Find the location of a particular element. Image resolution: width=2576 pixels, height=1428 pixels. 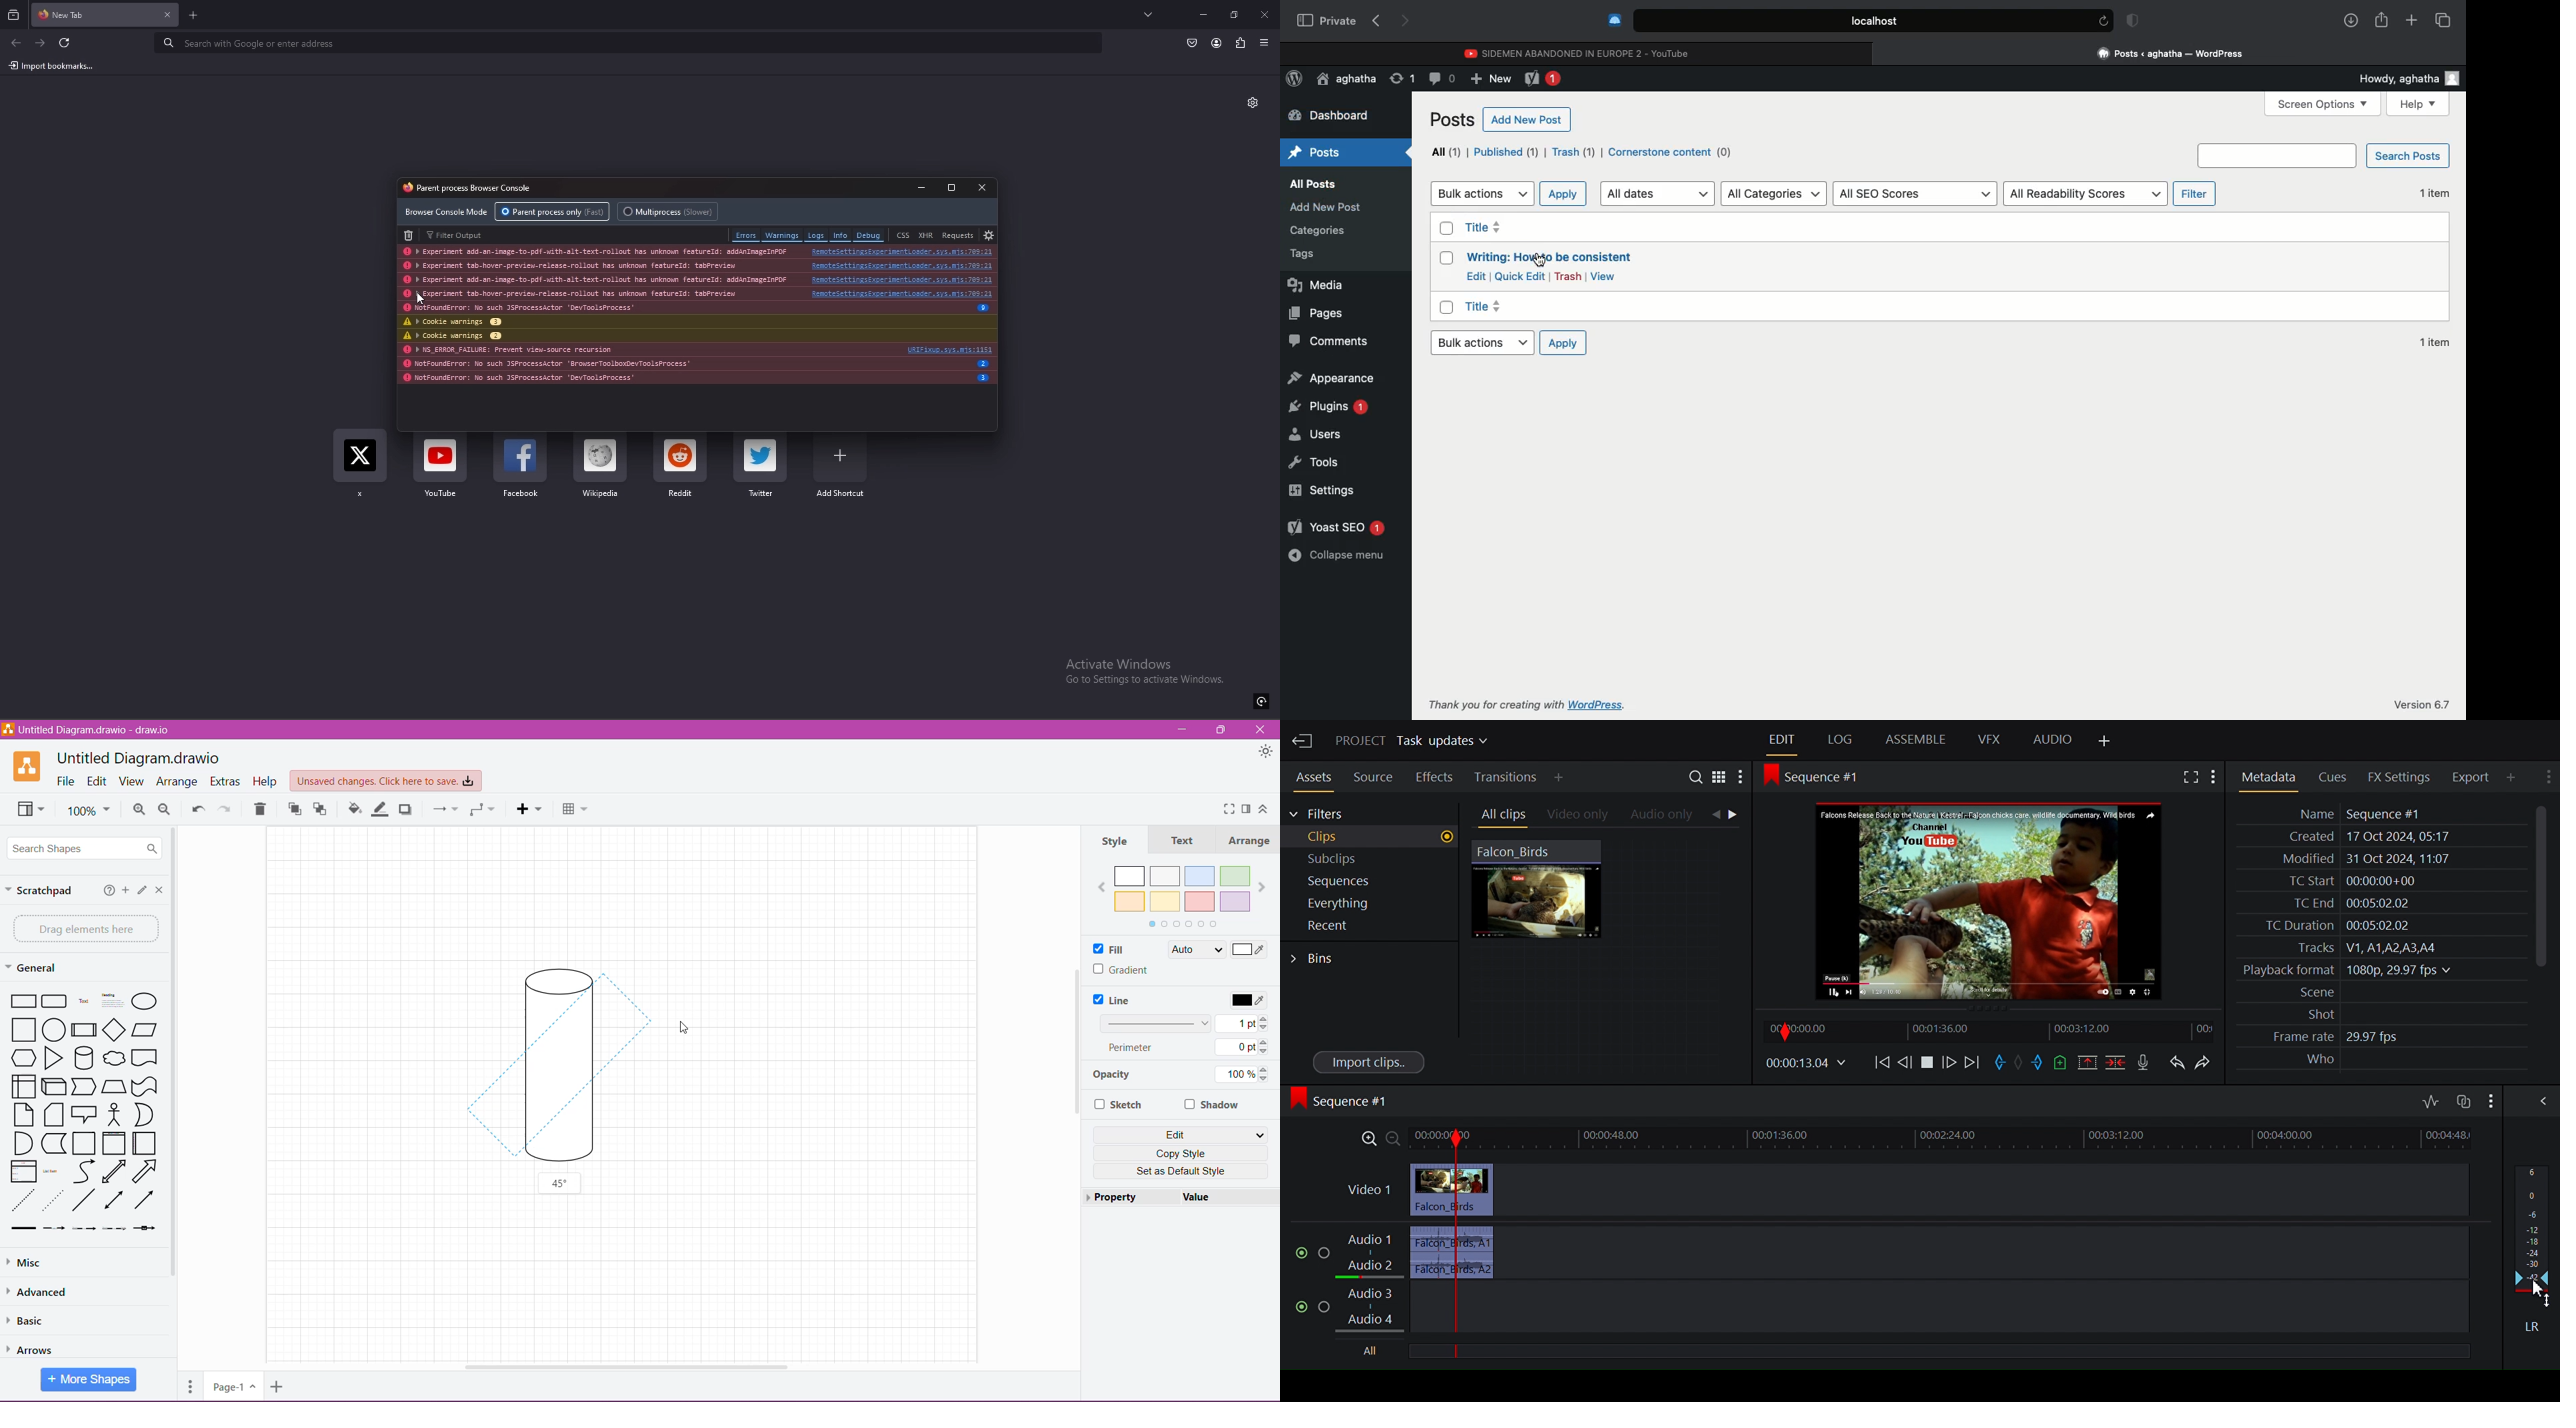

Toggle audio editing levels is located at coordinates (2430, 1101).